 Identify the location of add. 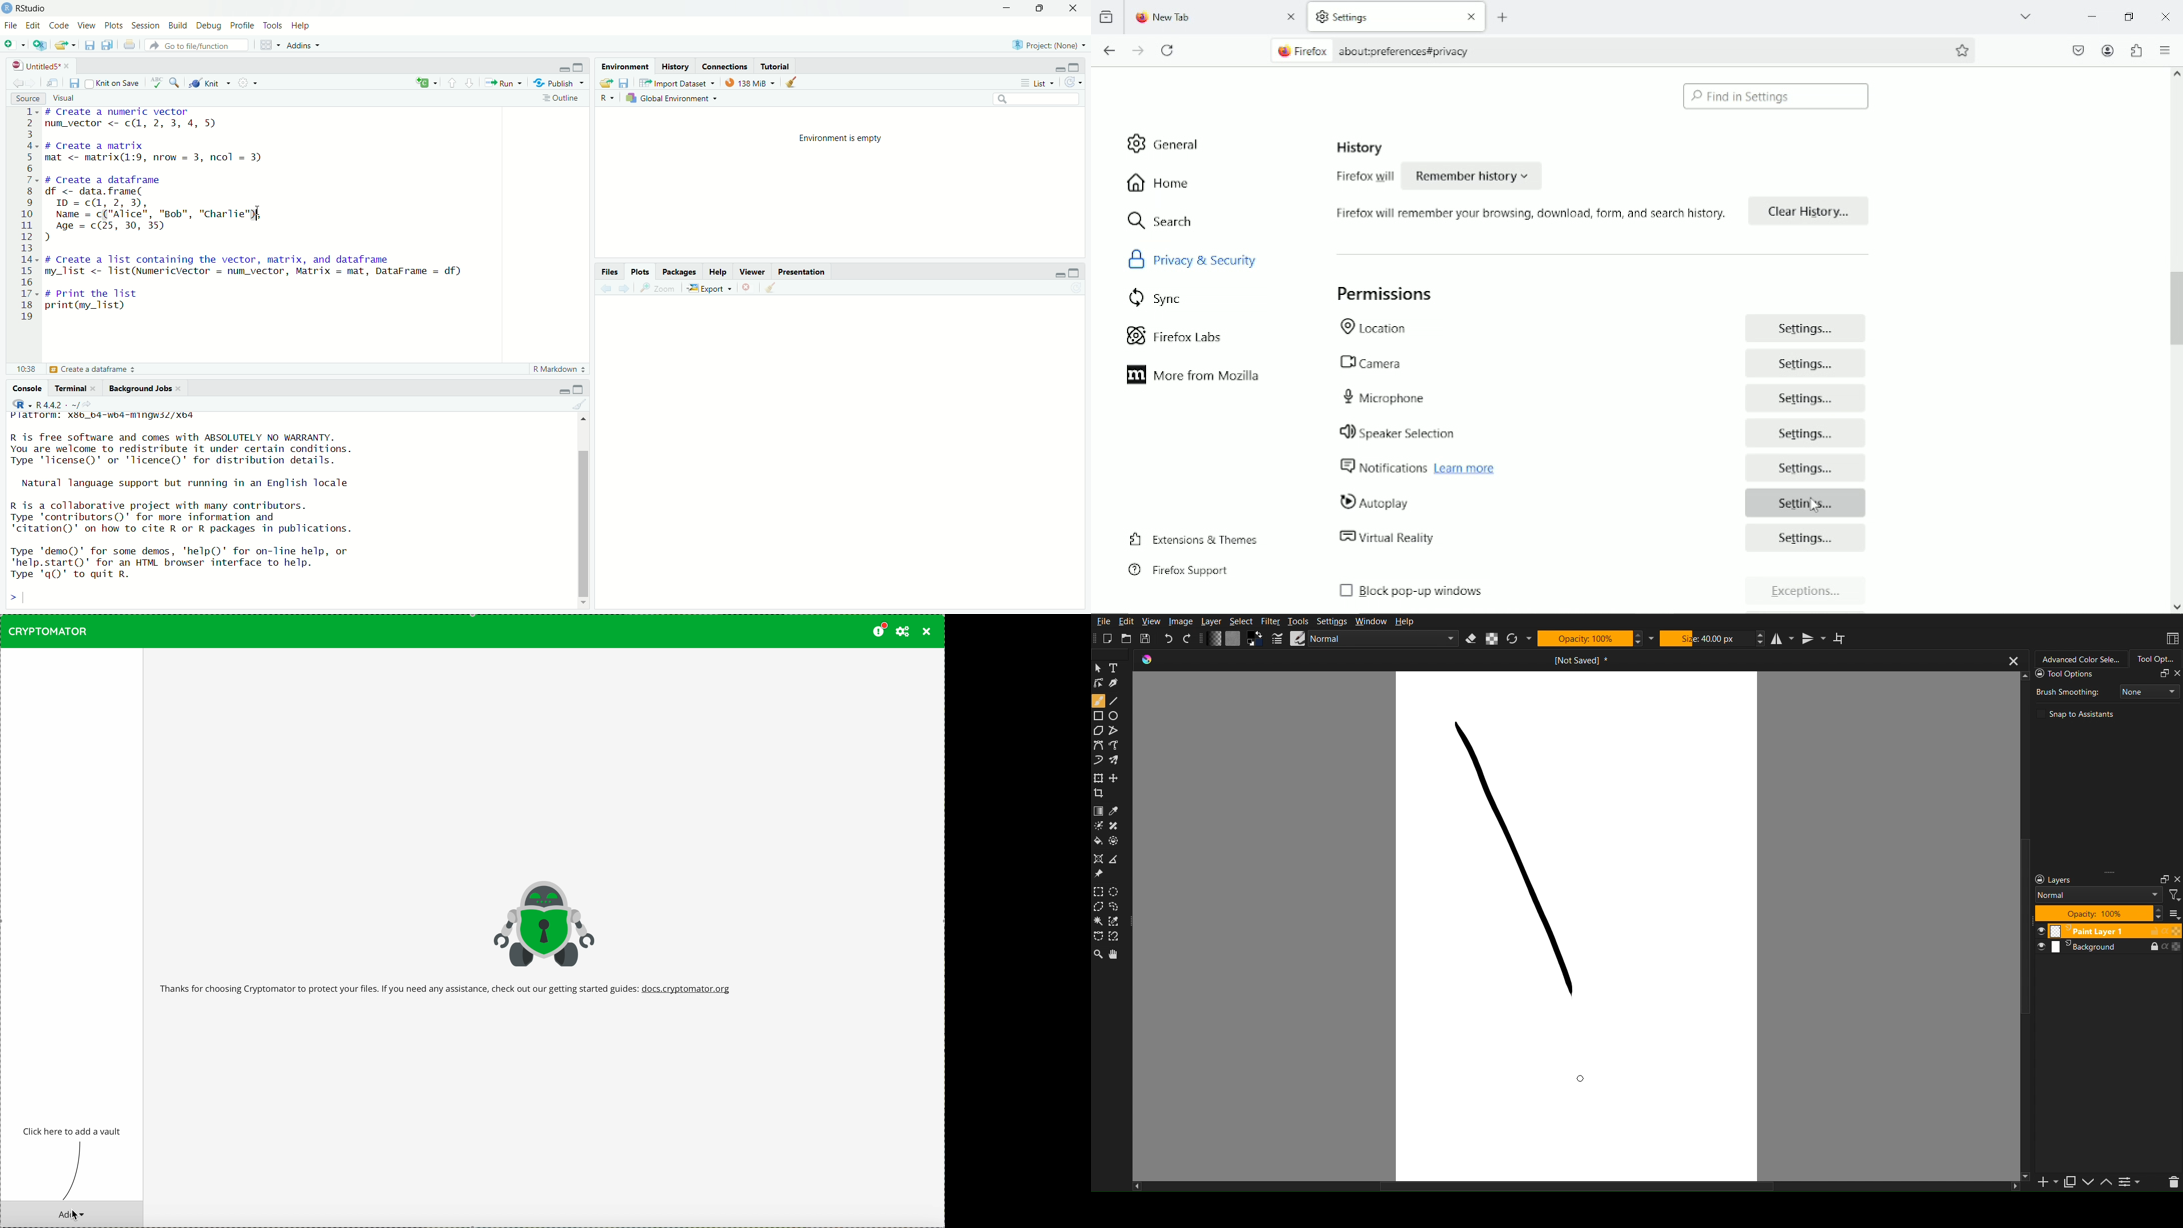
(426, 83).